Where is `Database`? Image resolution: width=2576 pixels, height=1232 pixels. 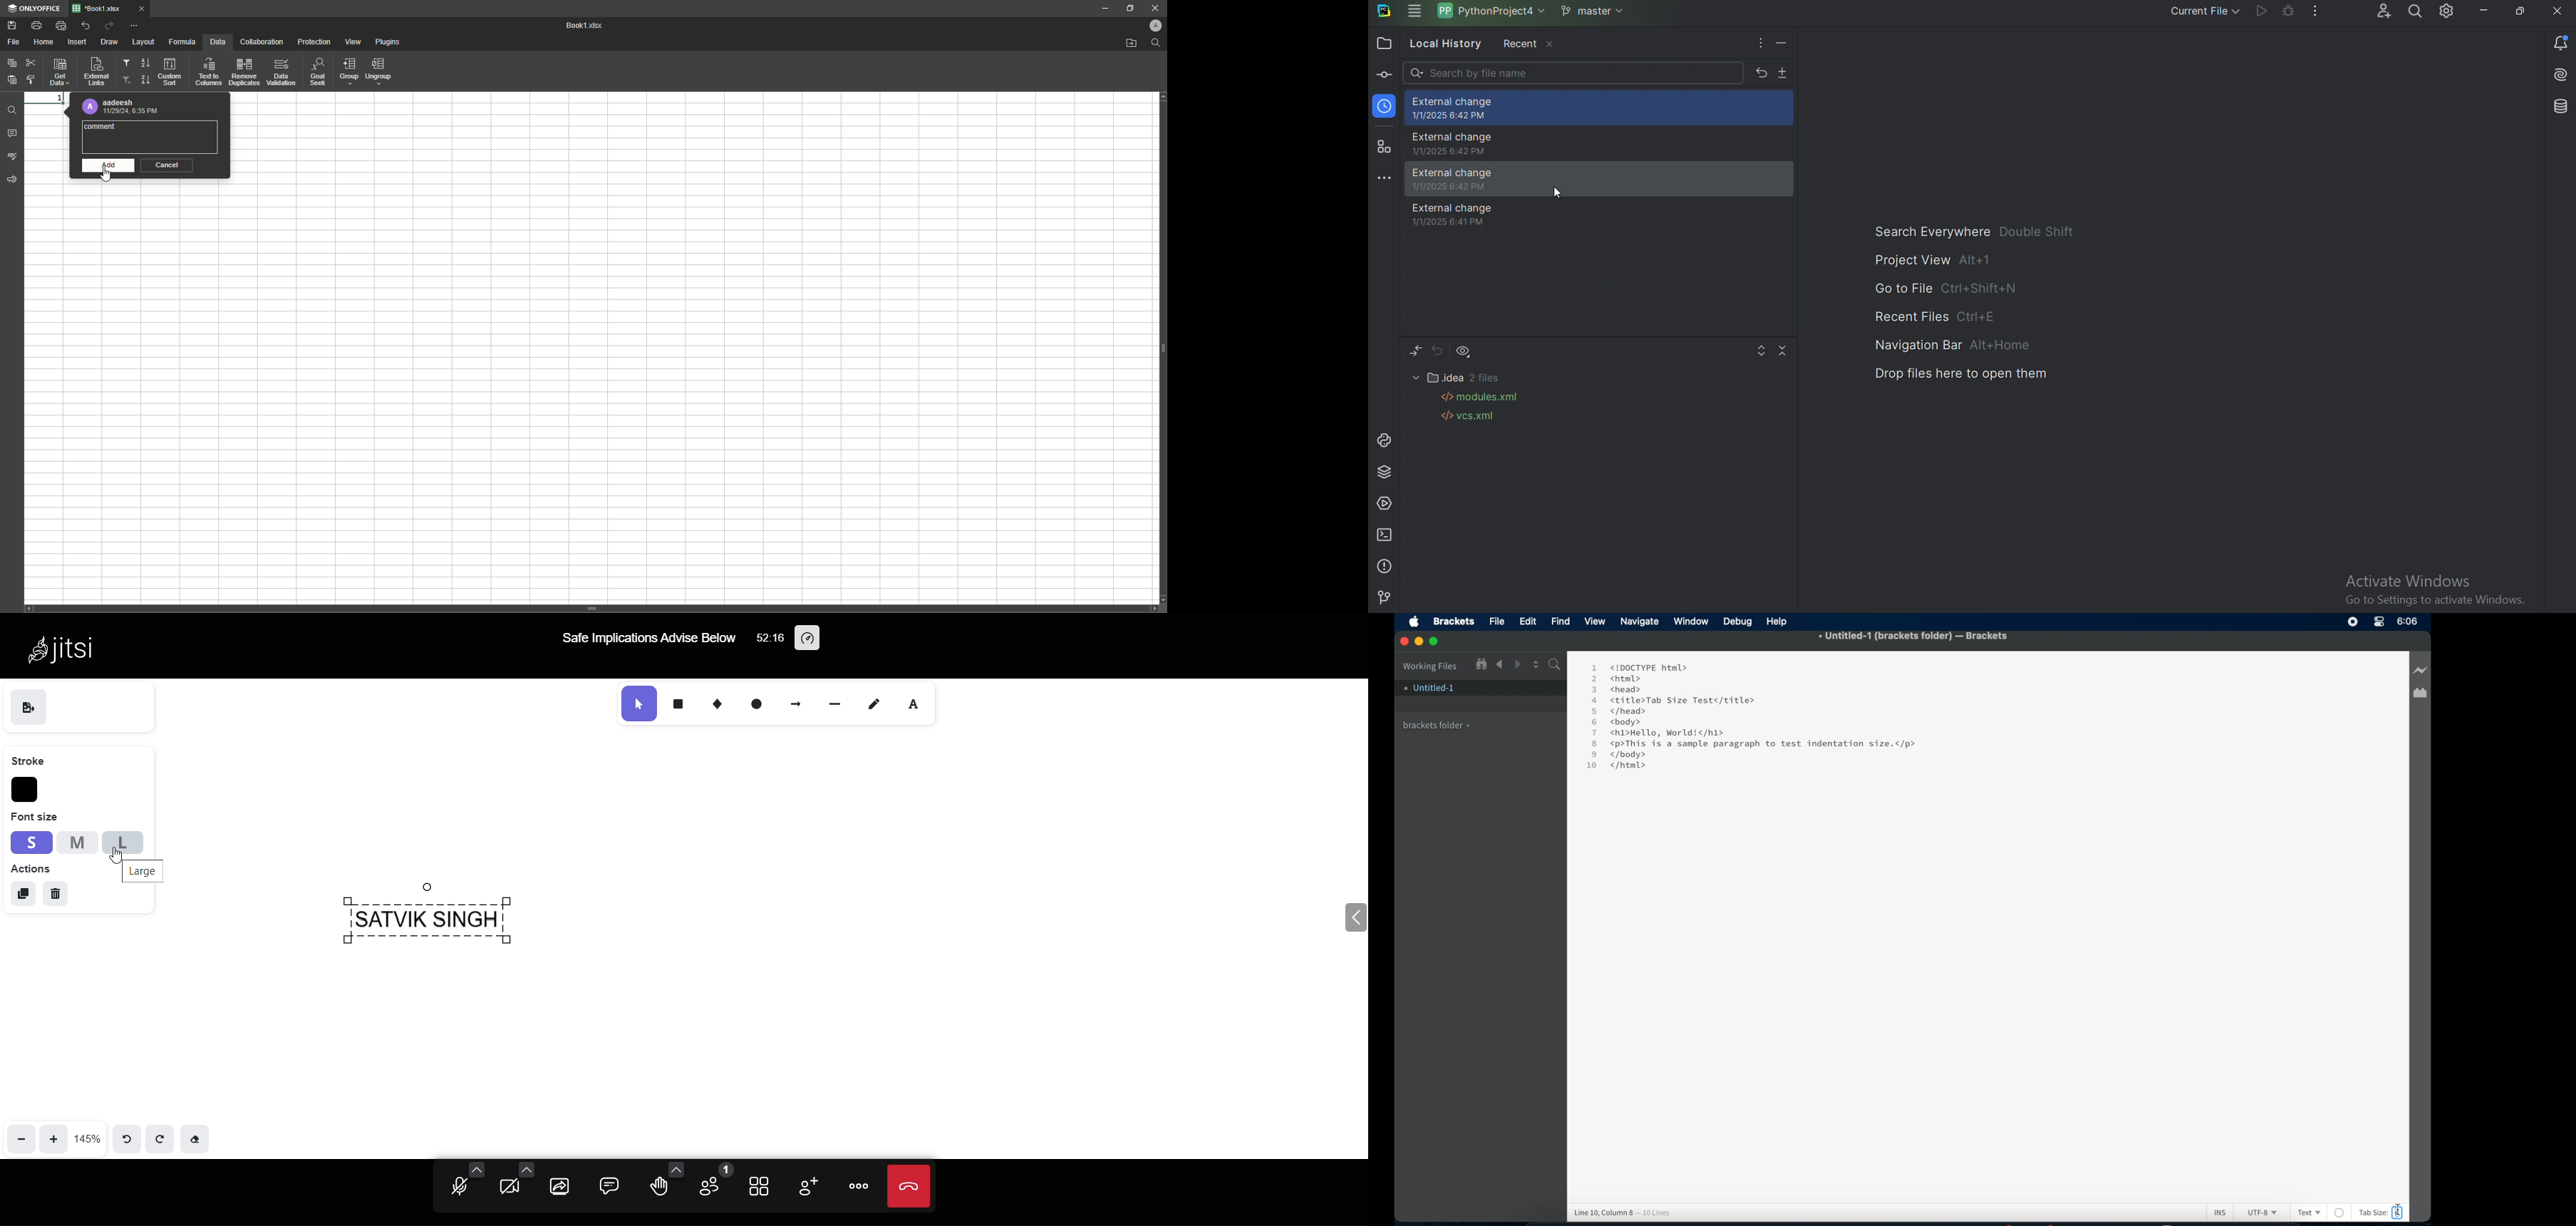
Database is located at coordinates (2553, 108).